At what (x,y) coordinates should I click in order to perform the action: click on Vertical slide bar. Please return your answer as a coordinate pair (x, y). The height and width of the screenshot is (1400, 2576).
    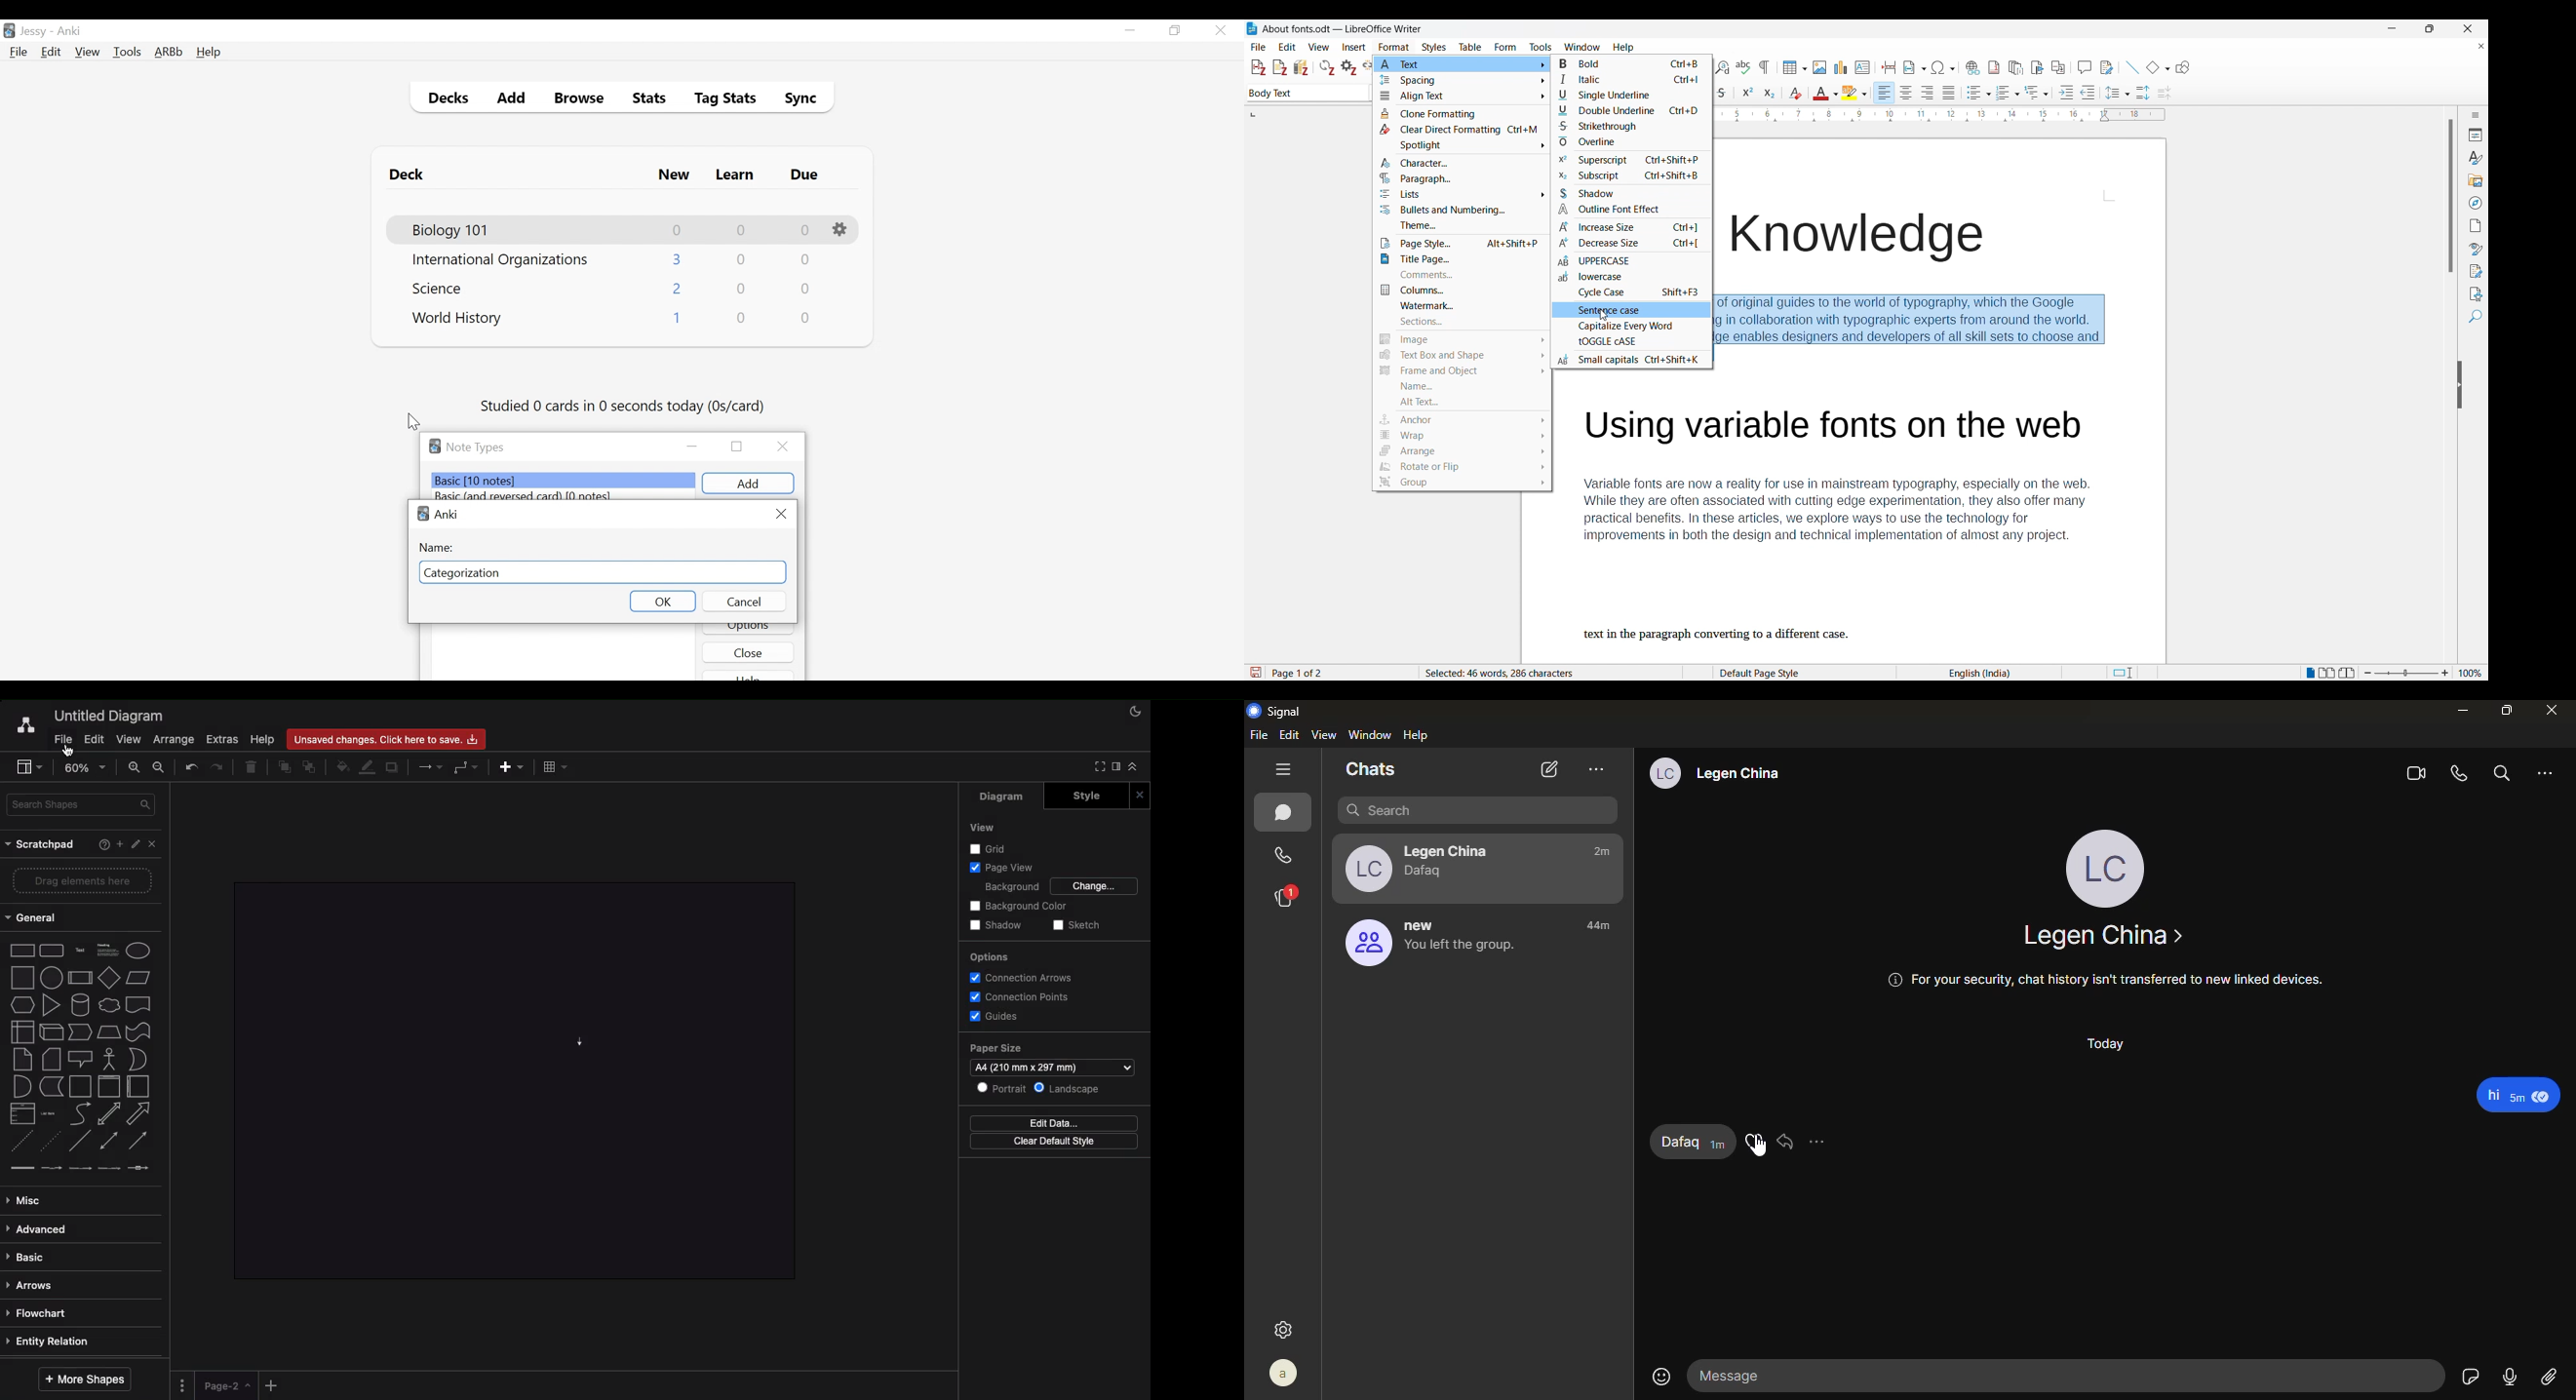
    Looking at the image, I should click on (2452, 196).